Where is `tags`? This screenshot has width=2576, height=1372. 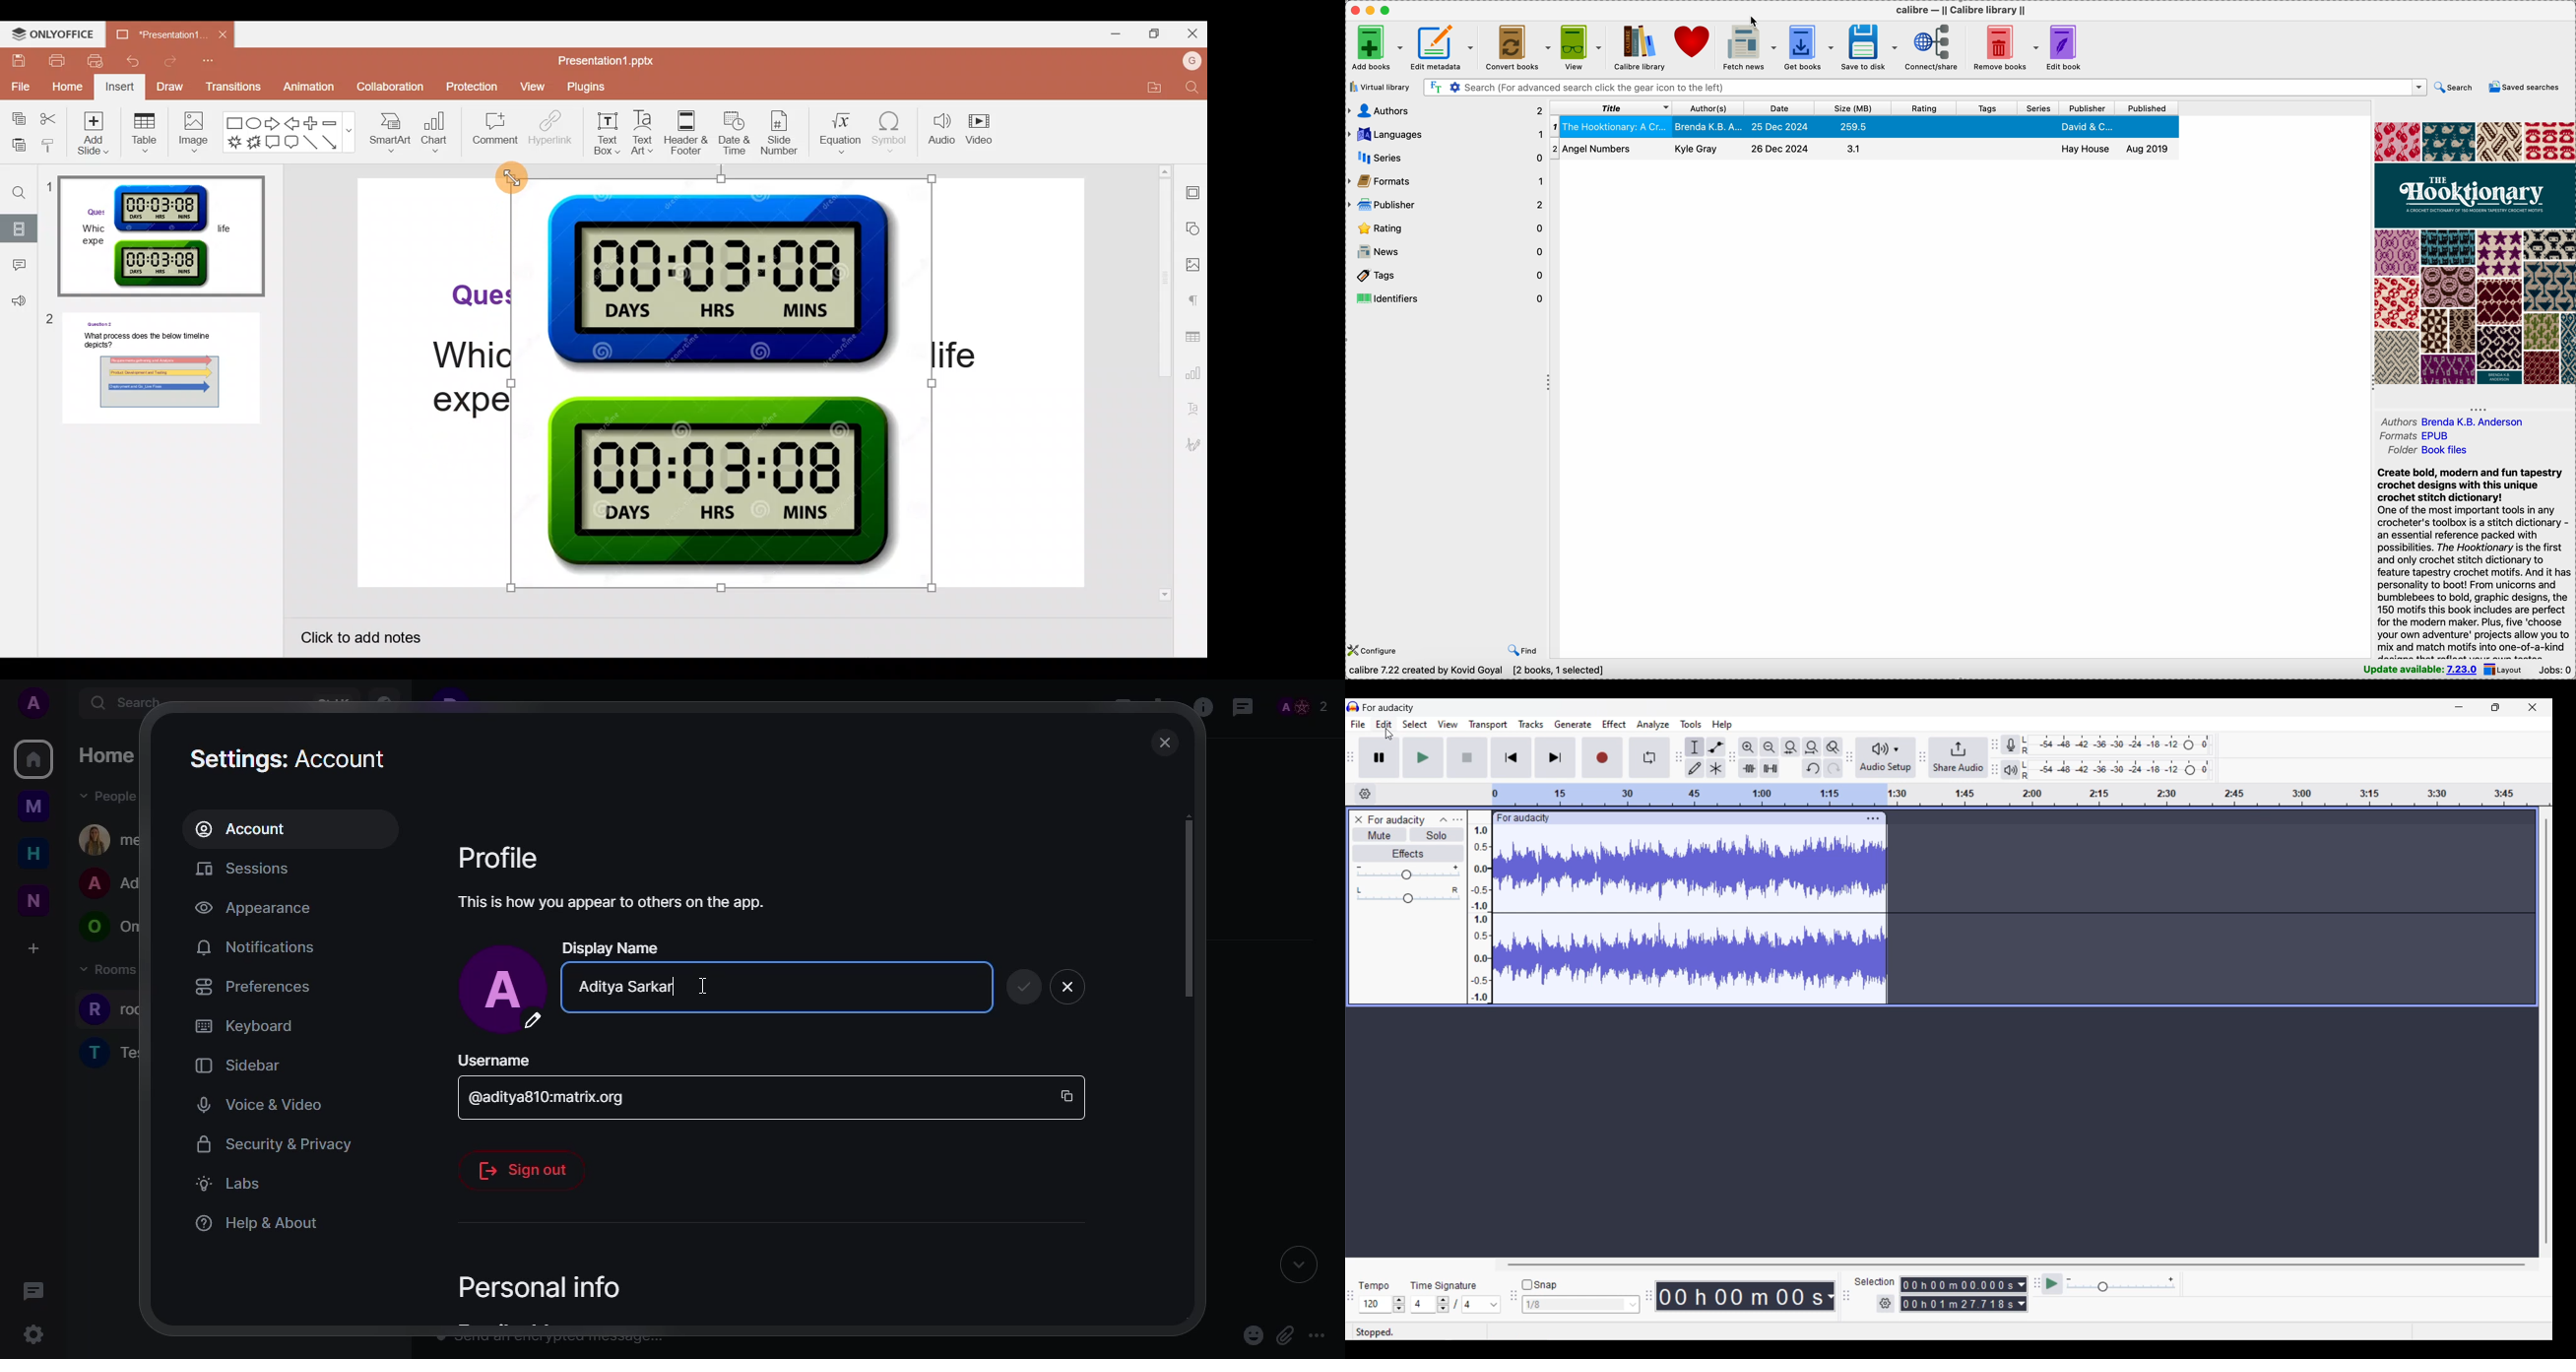 tags is located at coordinates (1986, 108).